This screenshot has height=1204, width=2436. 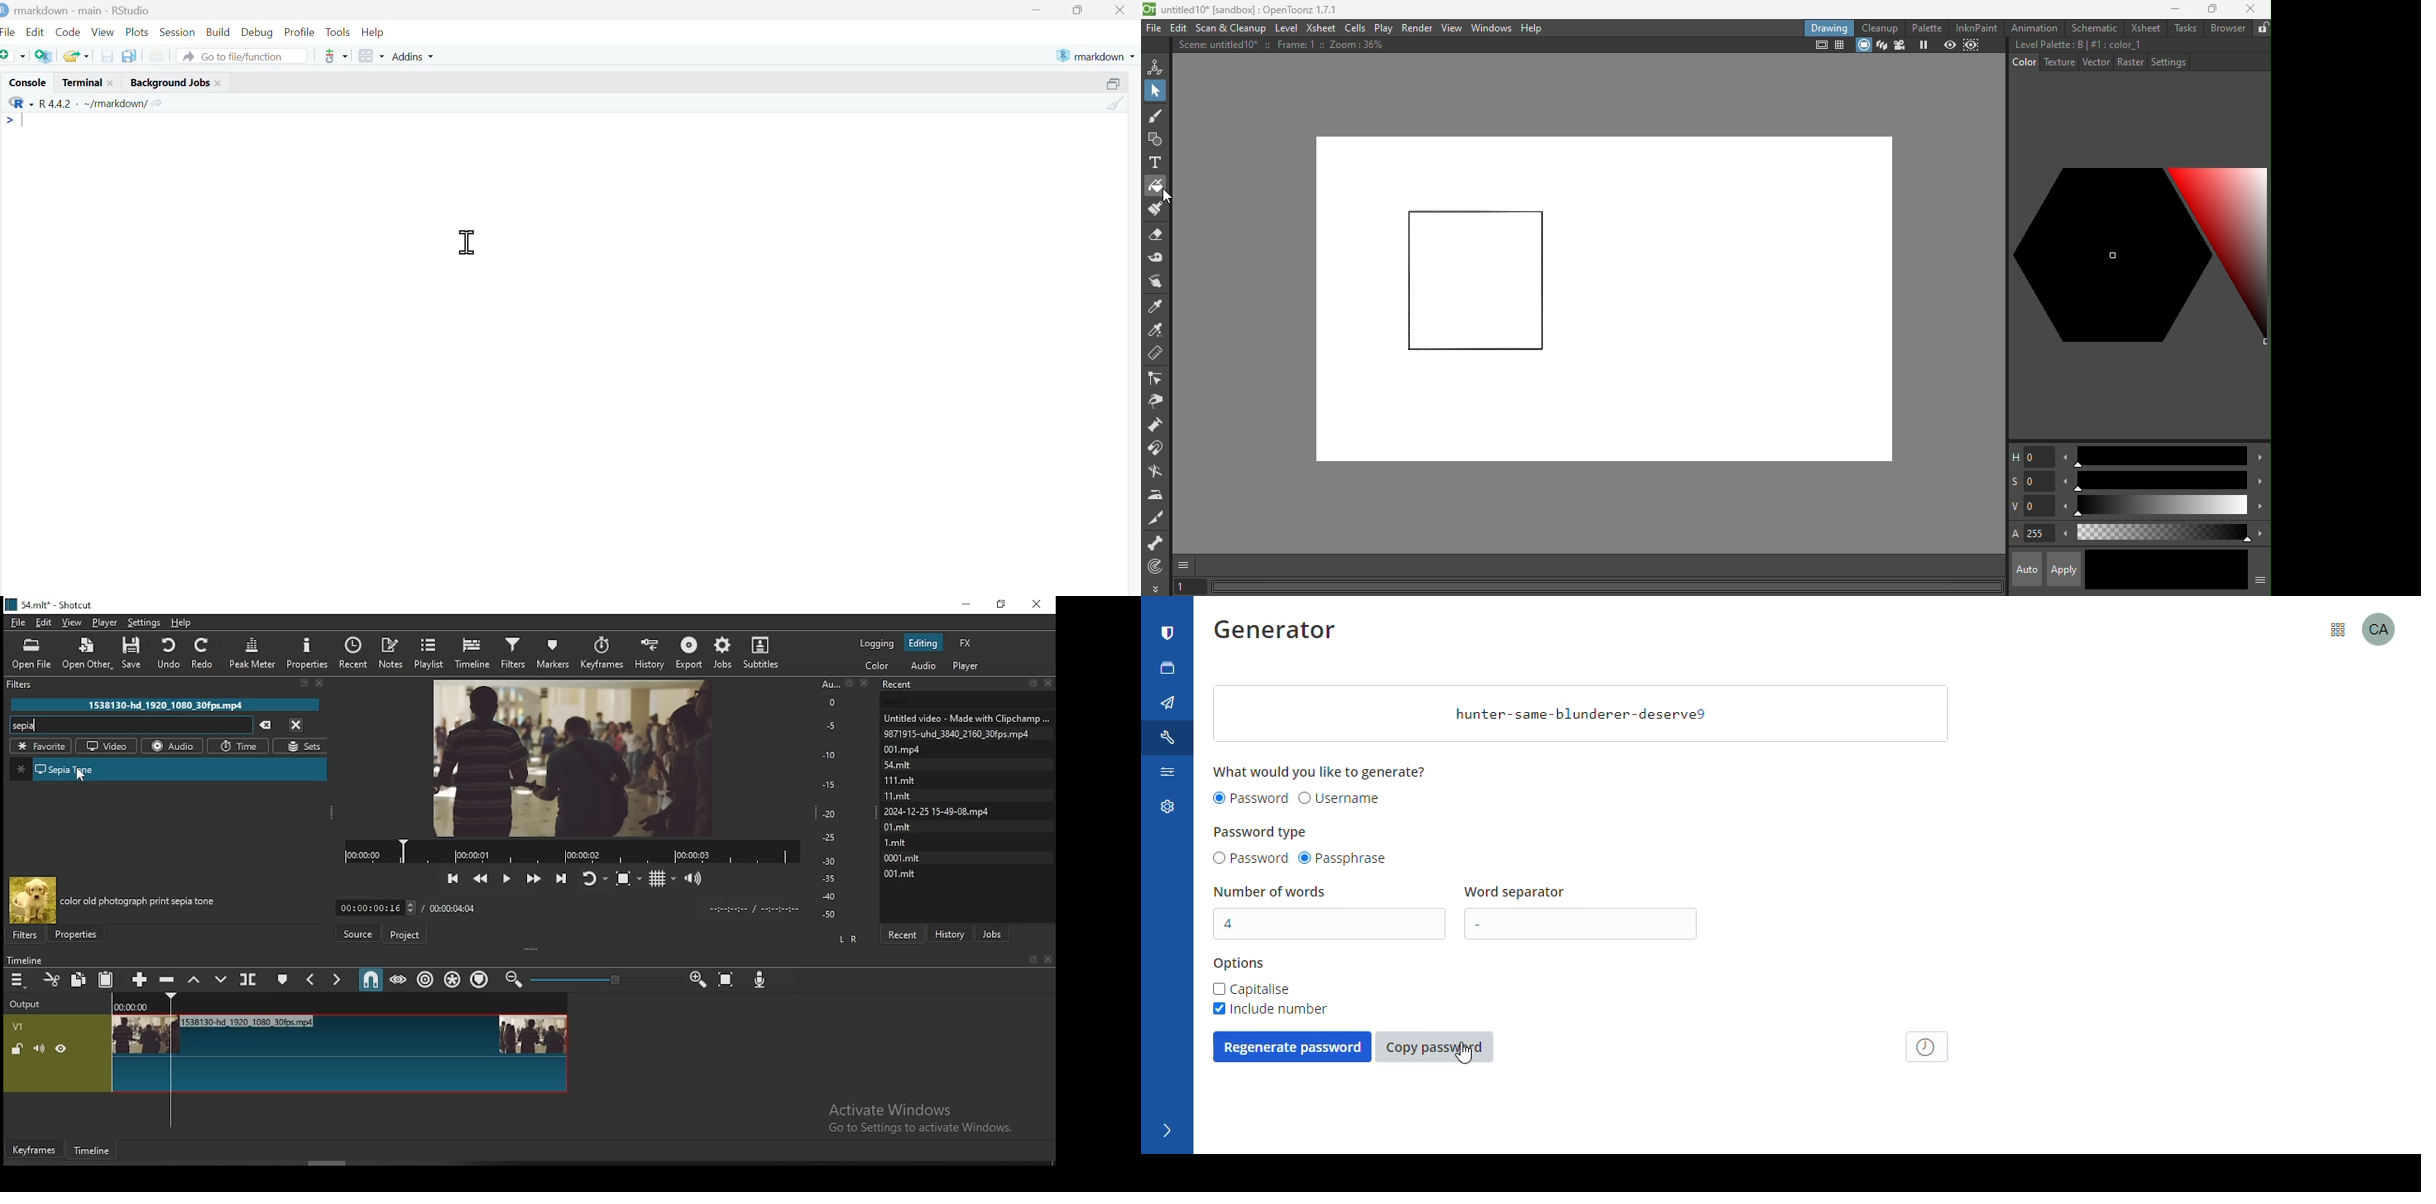 What do you see at coordinates (157, 55) in the screenshot?
I see `Print current file` at bounding box center [157, 55].